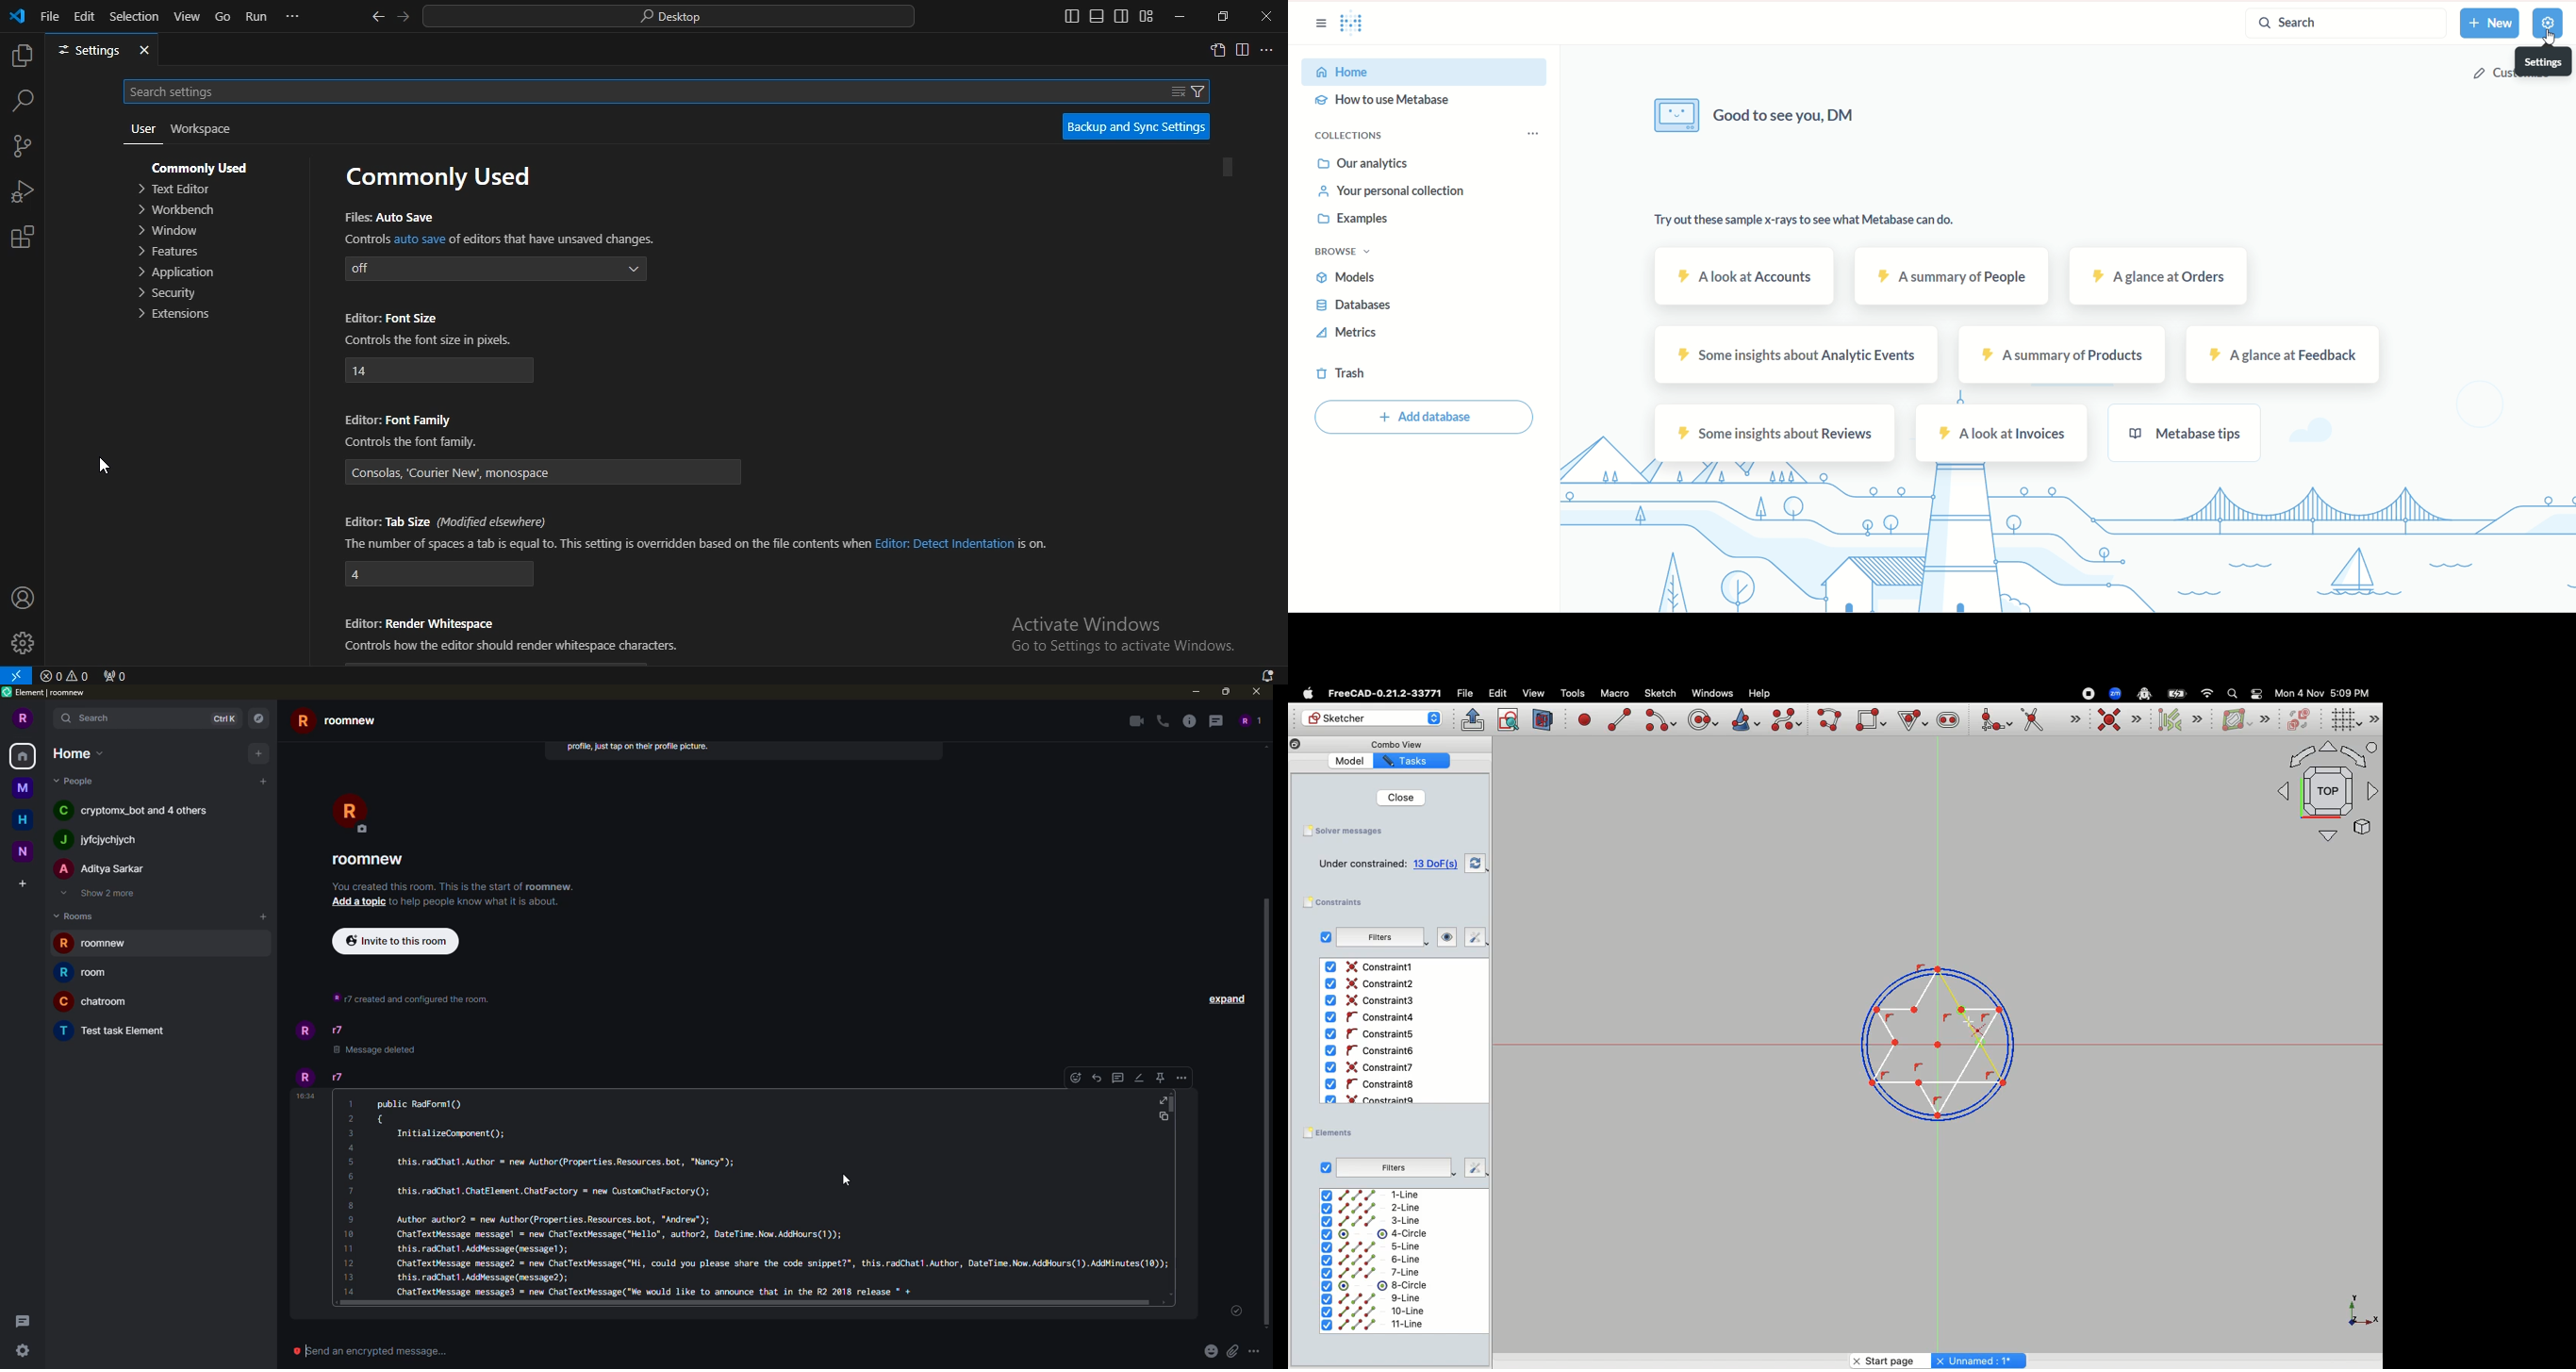 The image size is (2576, 1372). I want to click on emoji, so click(1076, 1078).